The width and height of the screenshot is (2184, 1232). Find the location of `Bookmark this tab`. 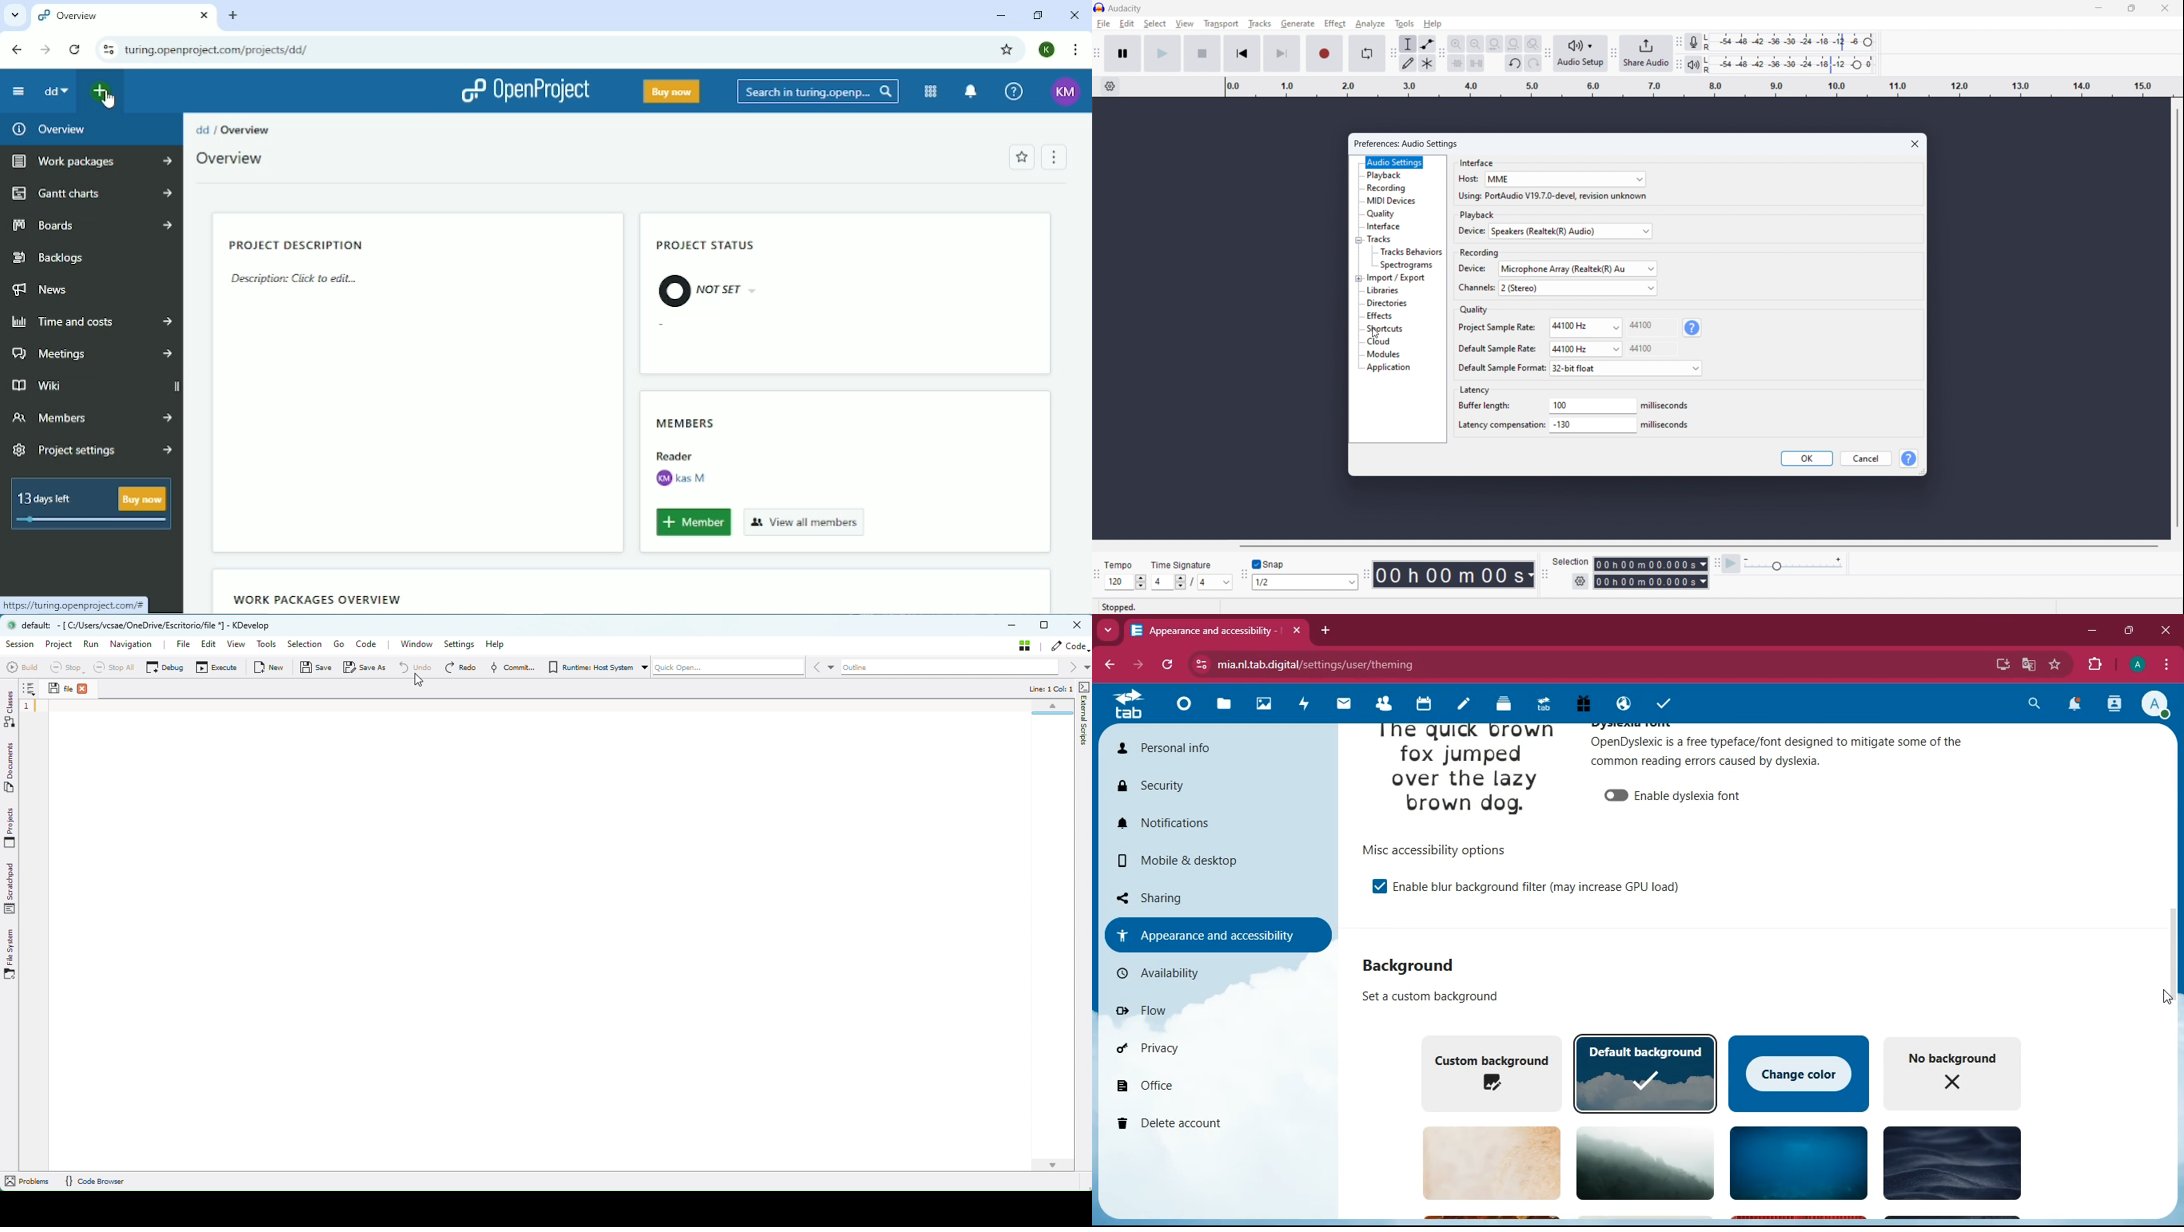

Bookmark this tab is located at coordinates (1007, 50).